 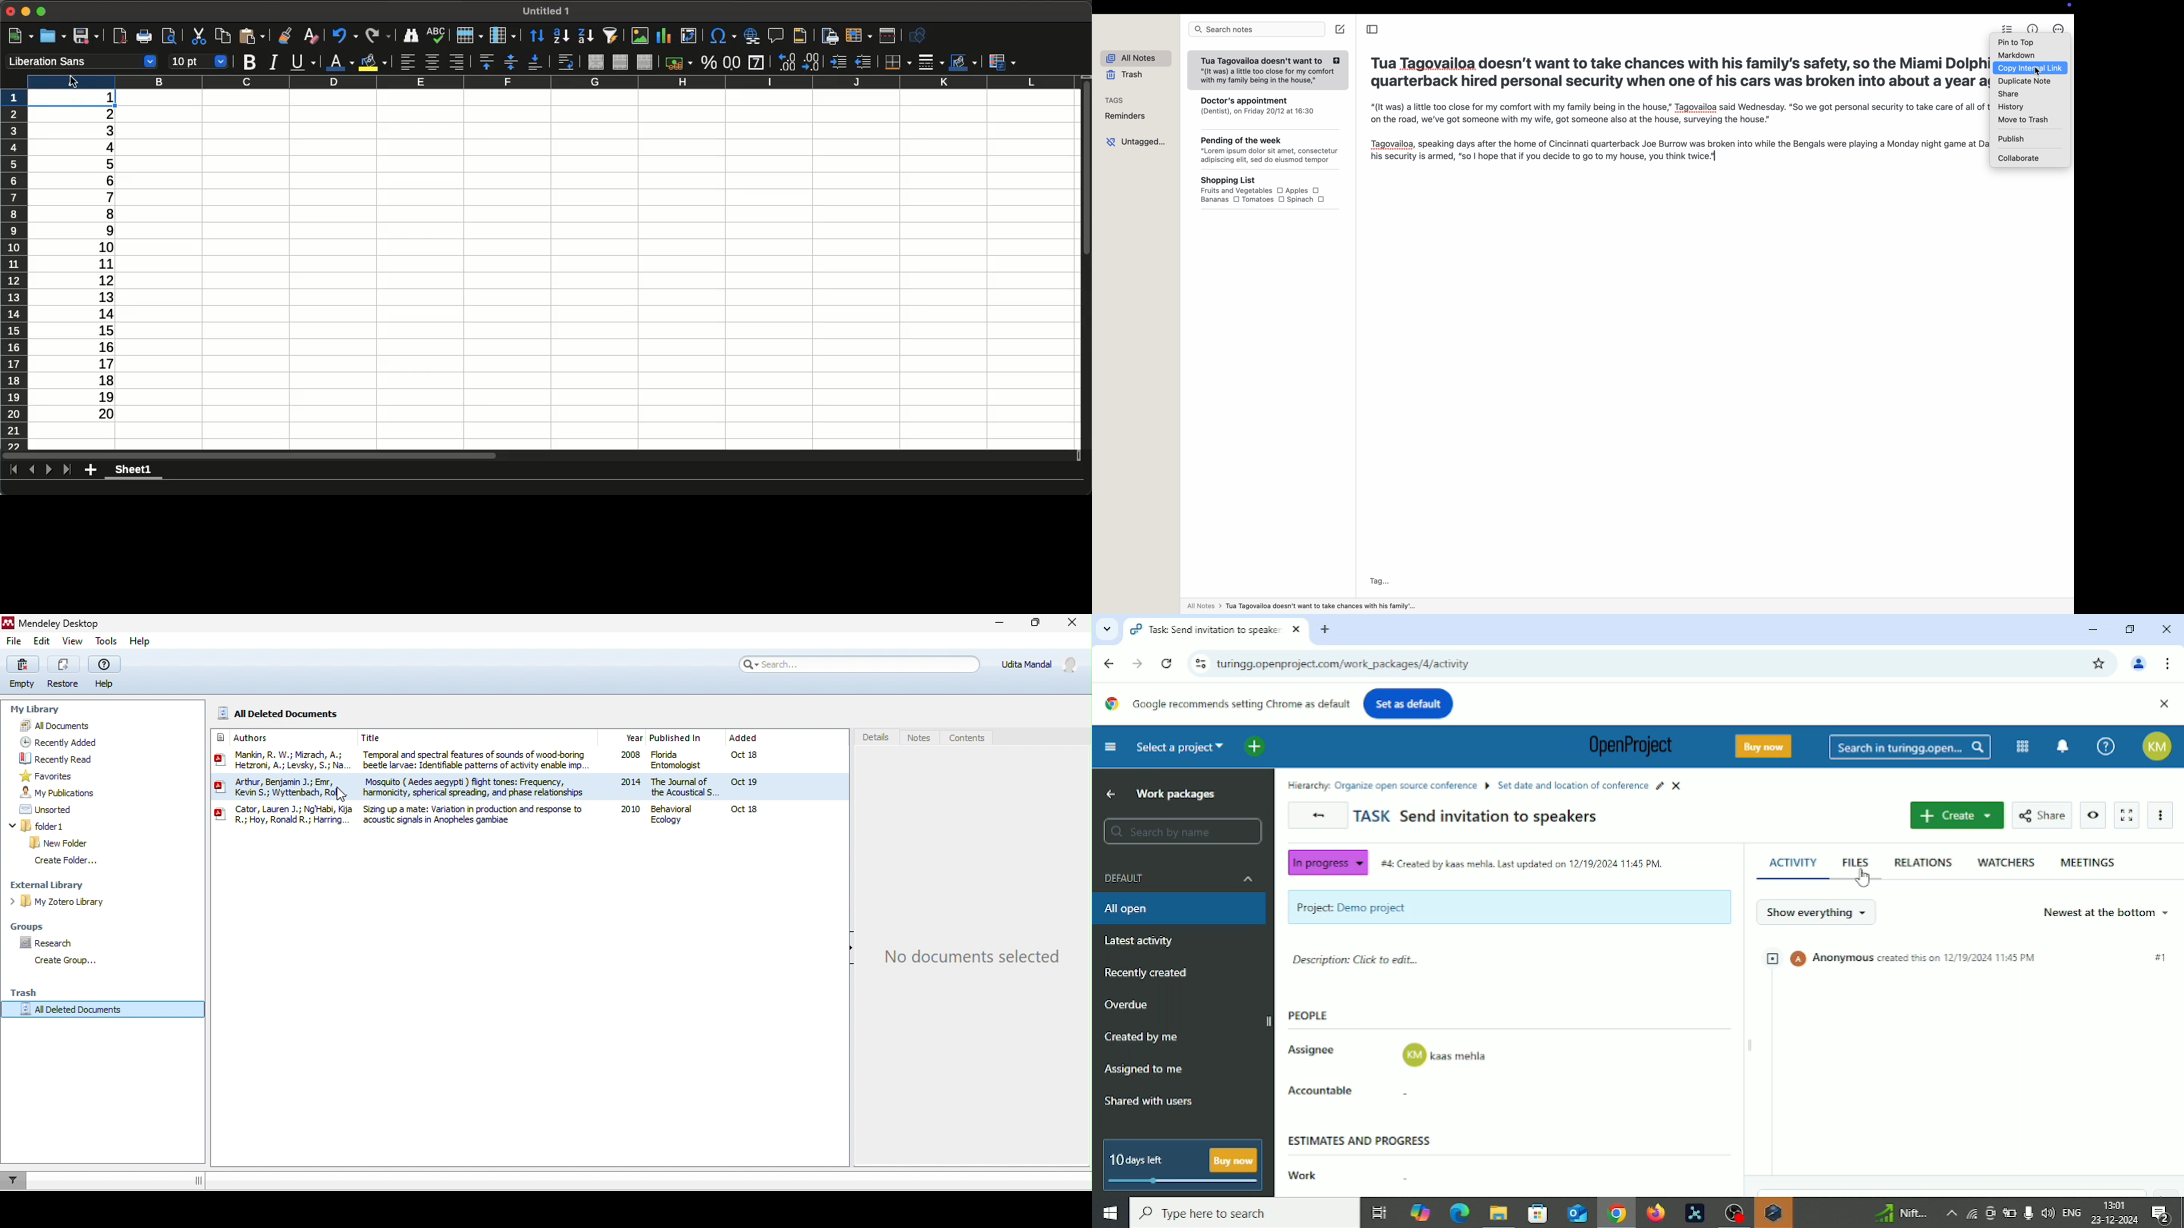 I want to click on Spelling, so click(x=435, y=34).